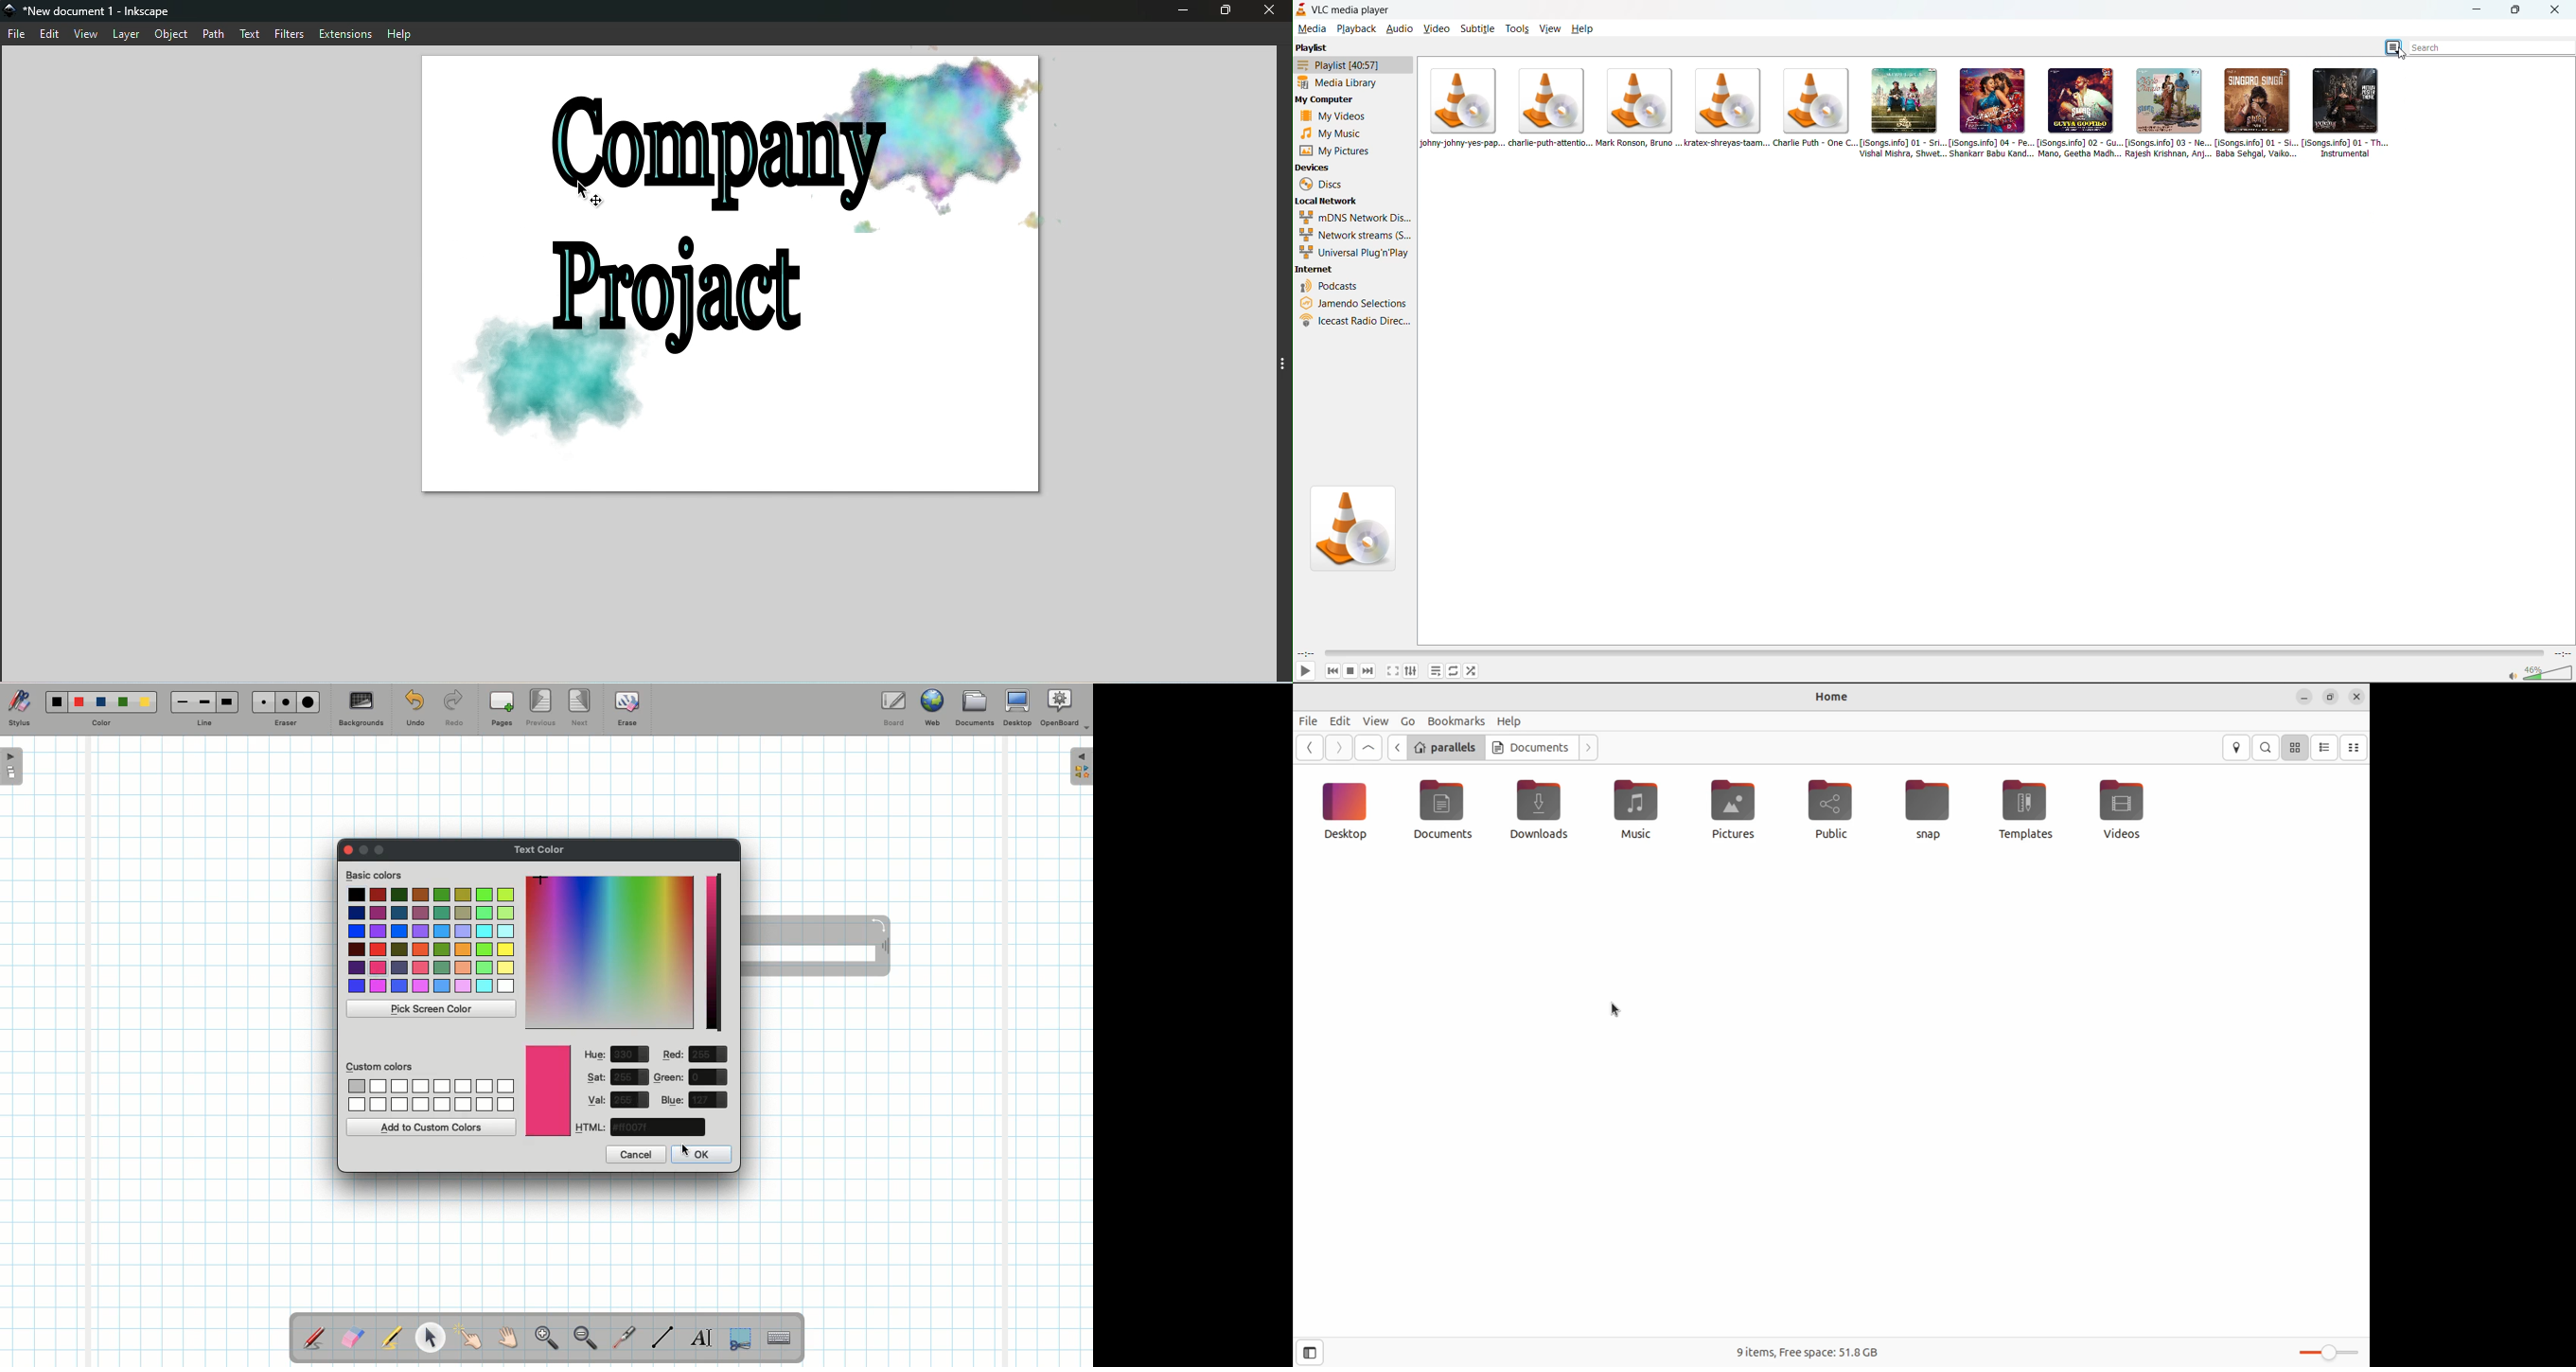  I want to click on Line, so click(204, 724).